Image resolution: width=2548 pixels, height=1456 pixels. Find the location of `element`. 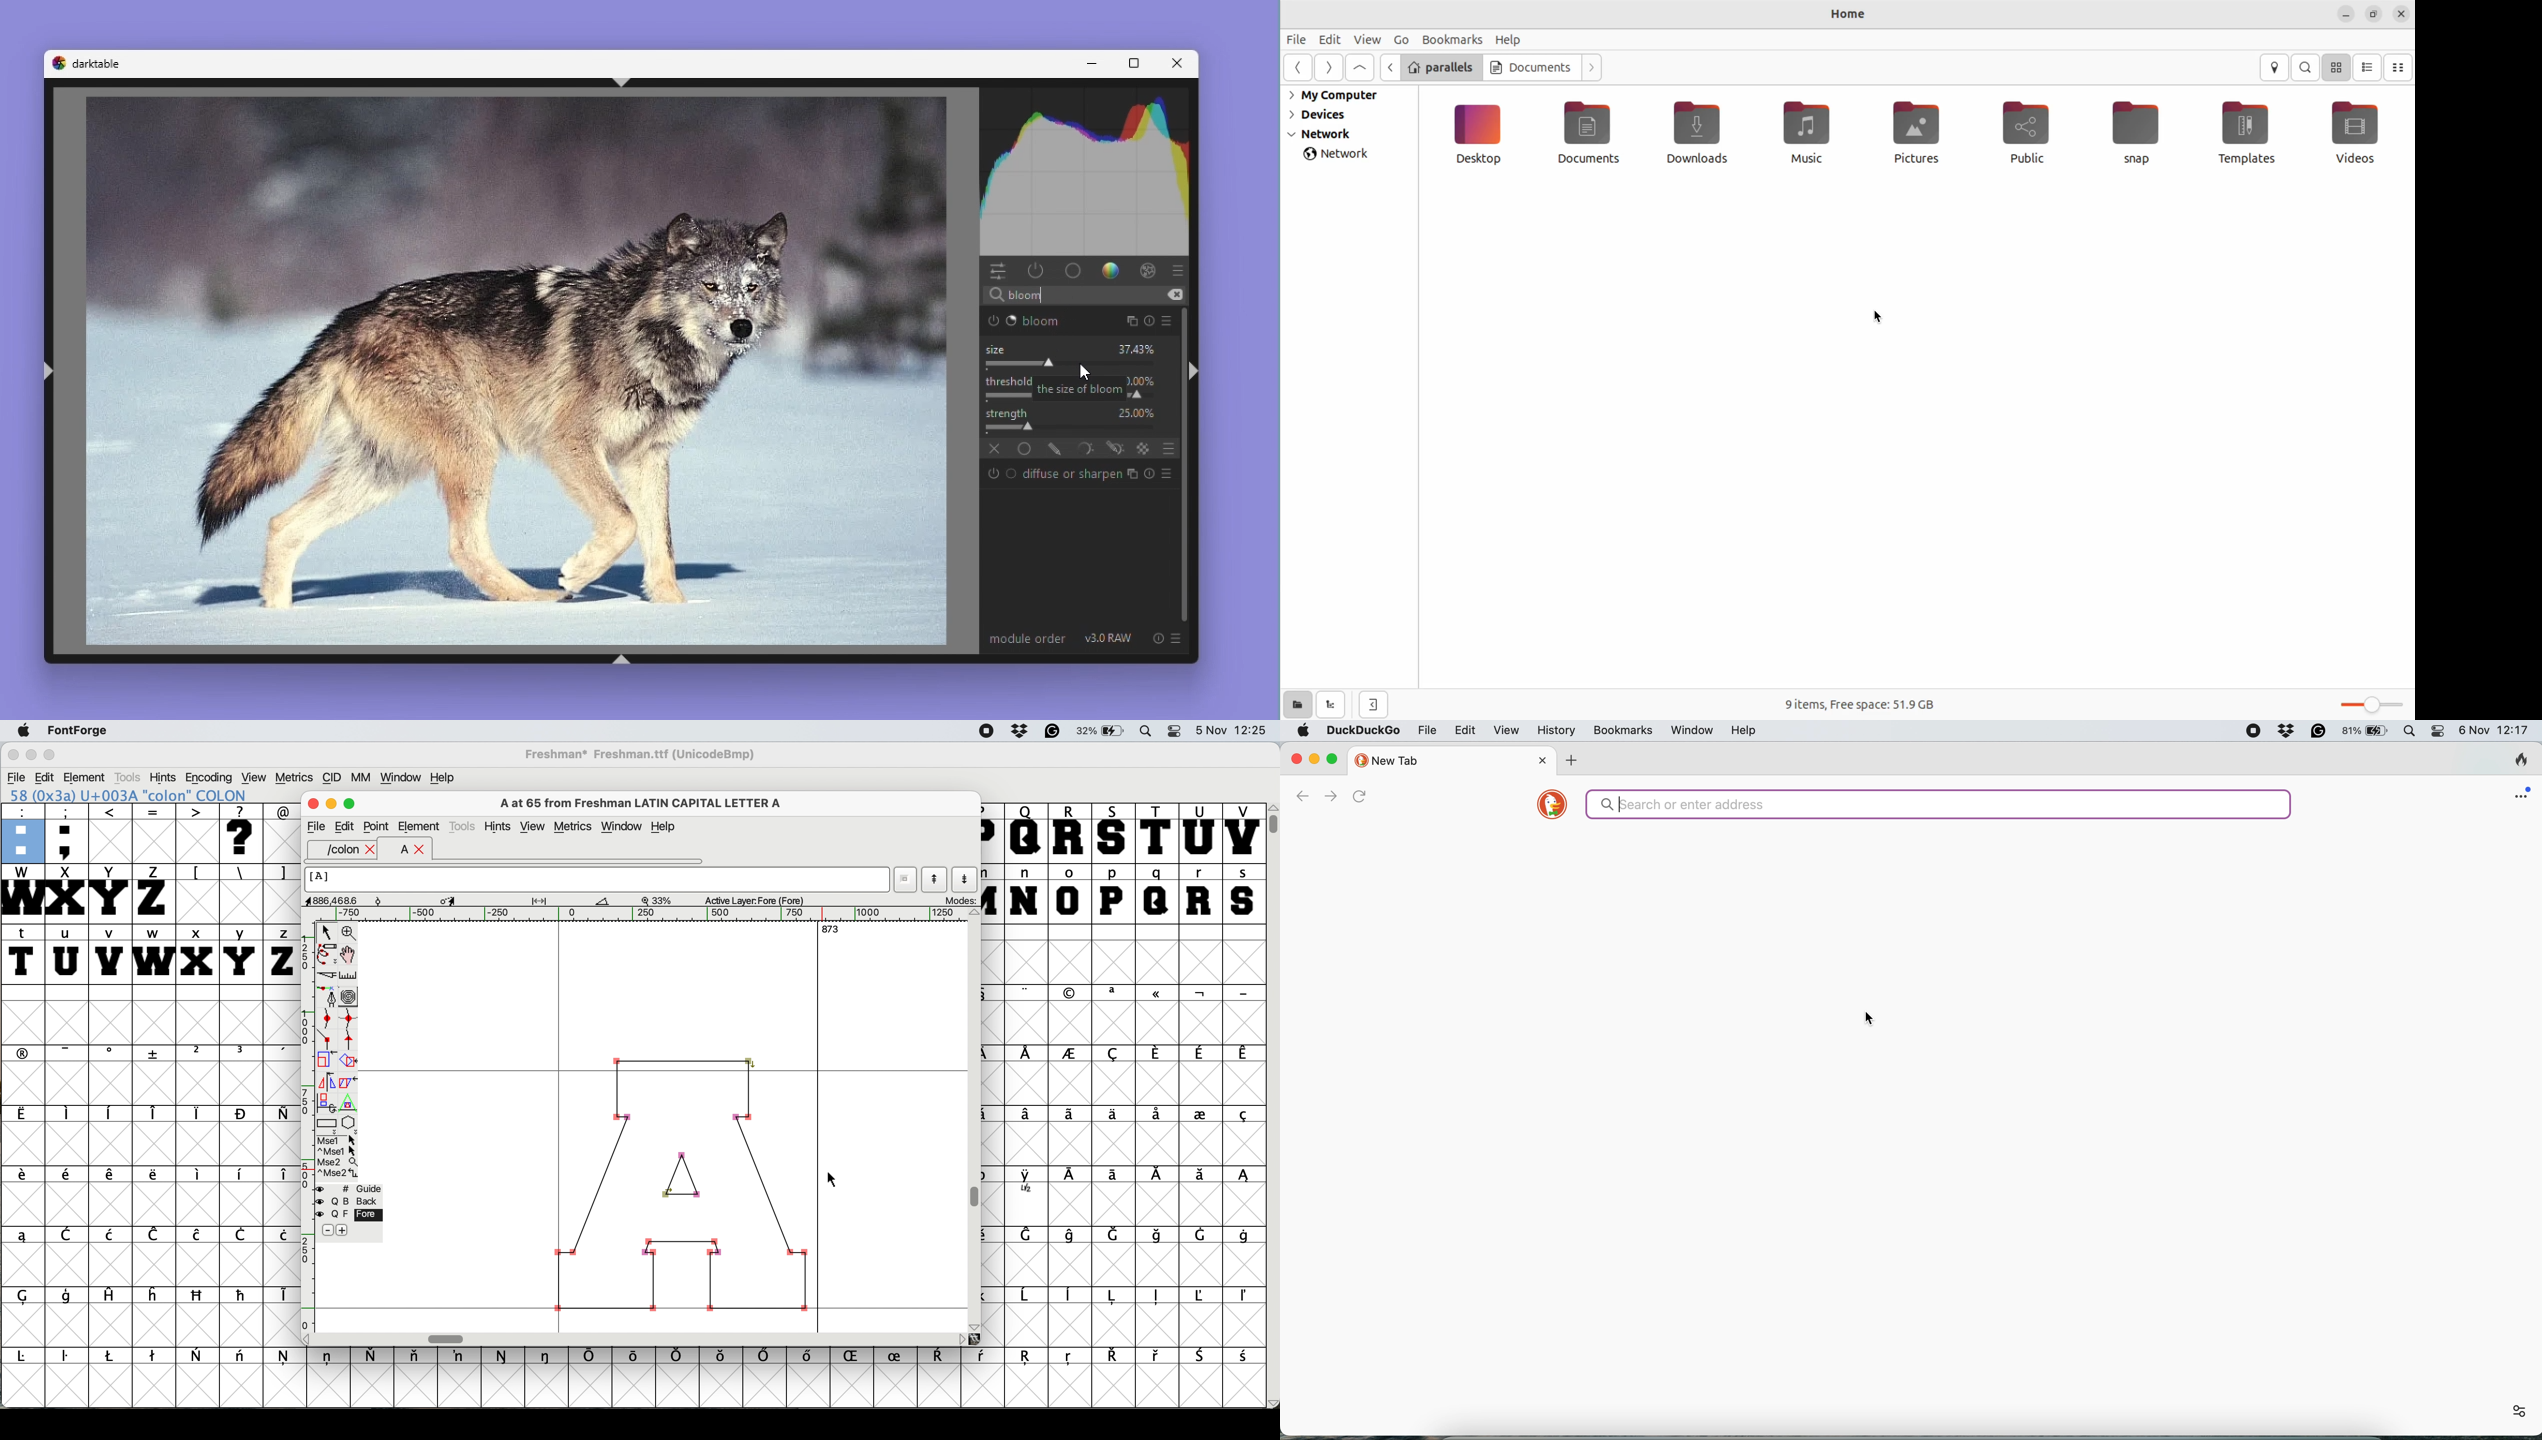

element is located at coordinates (87, 777).